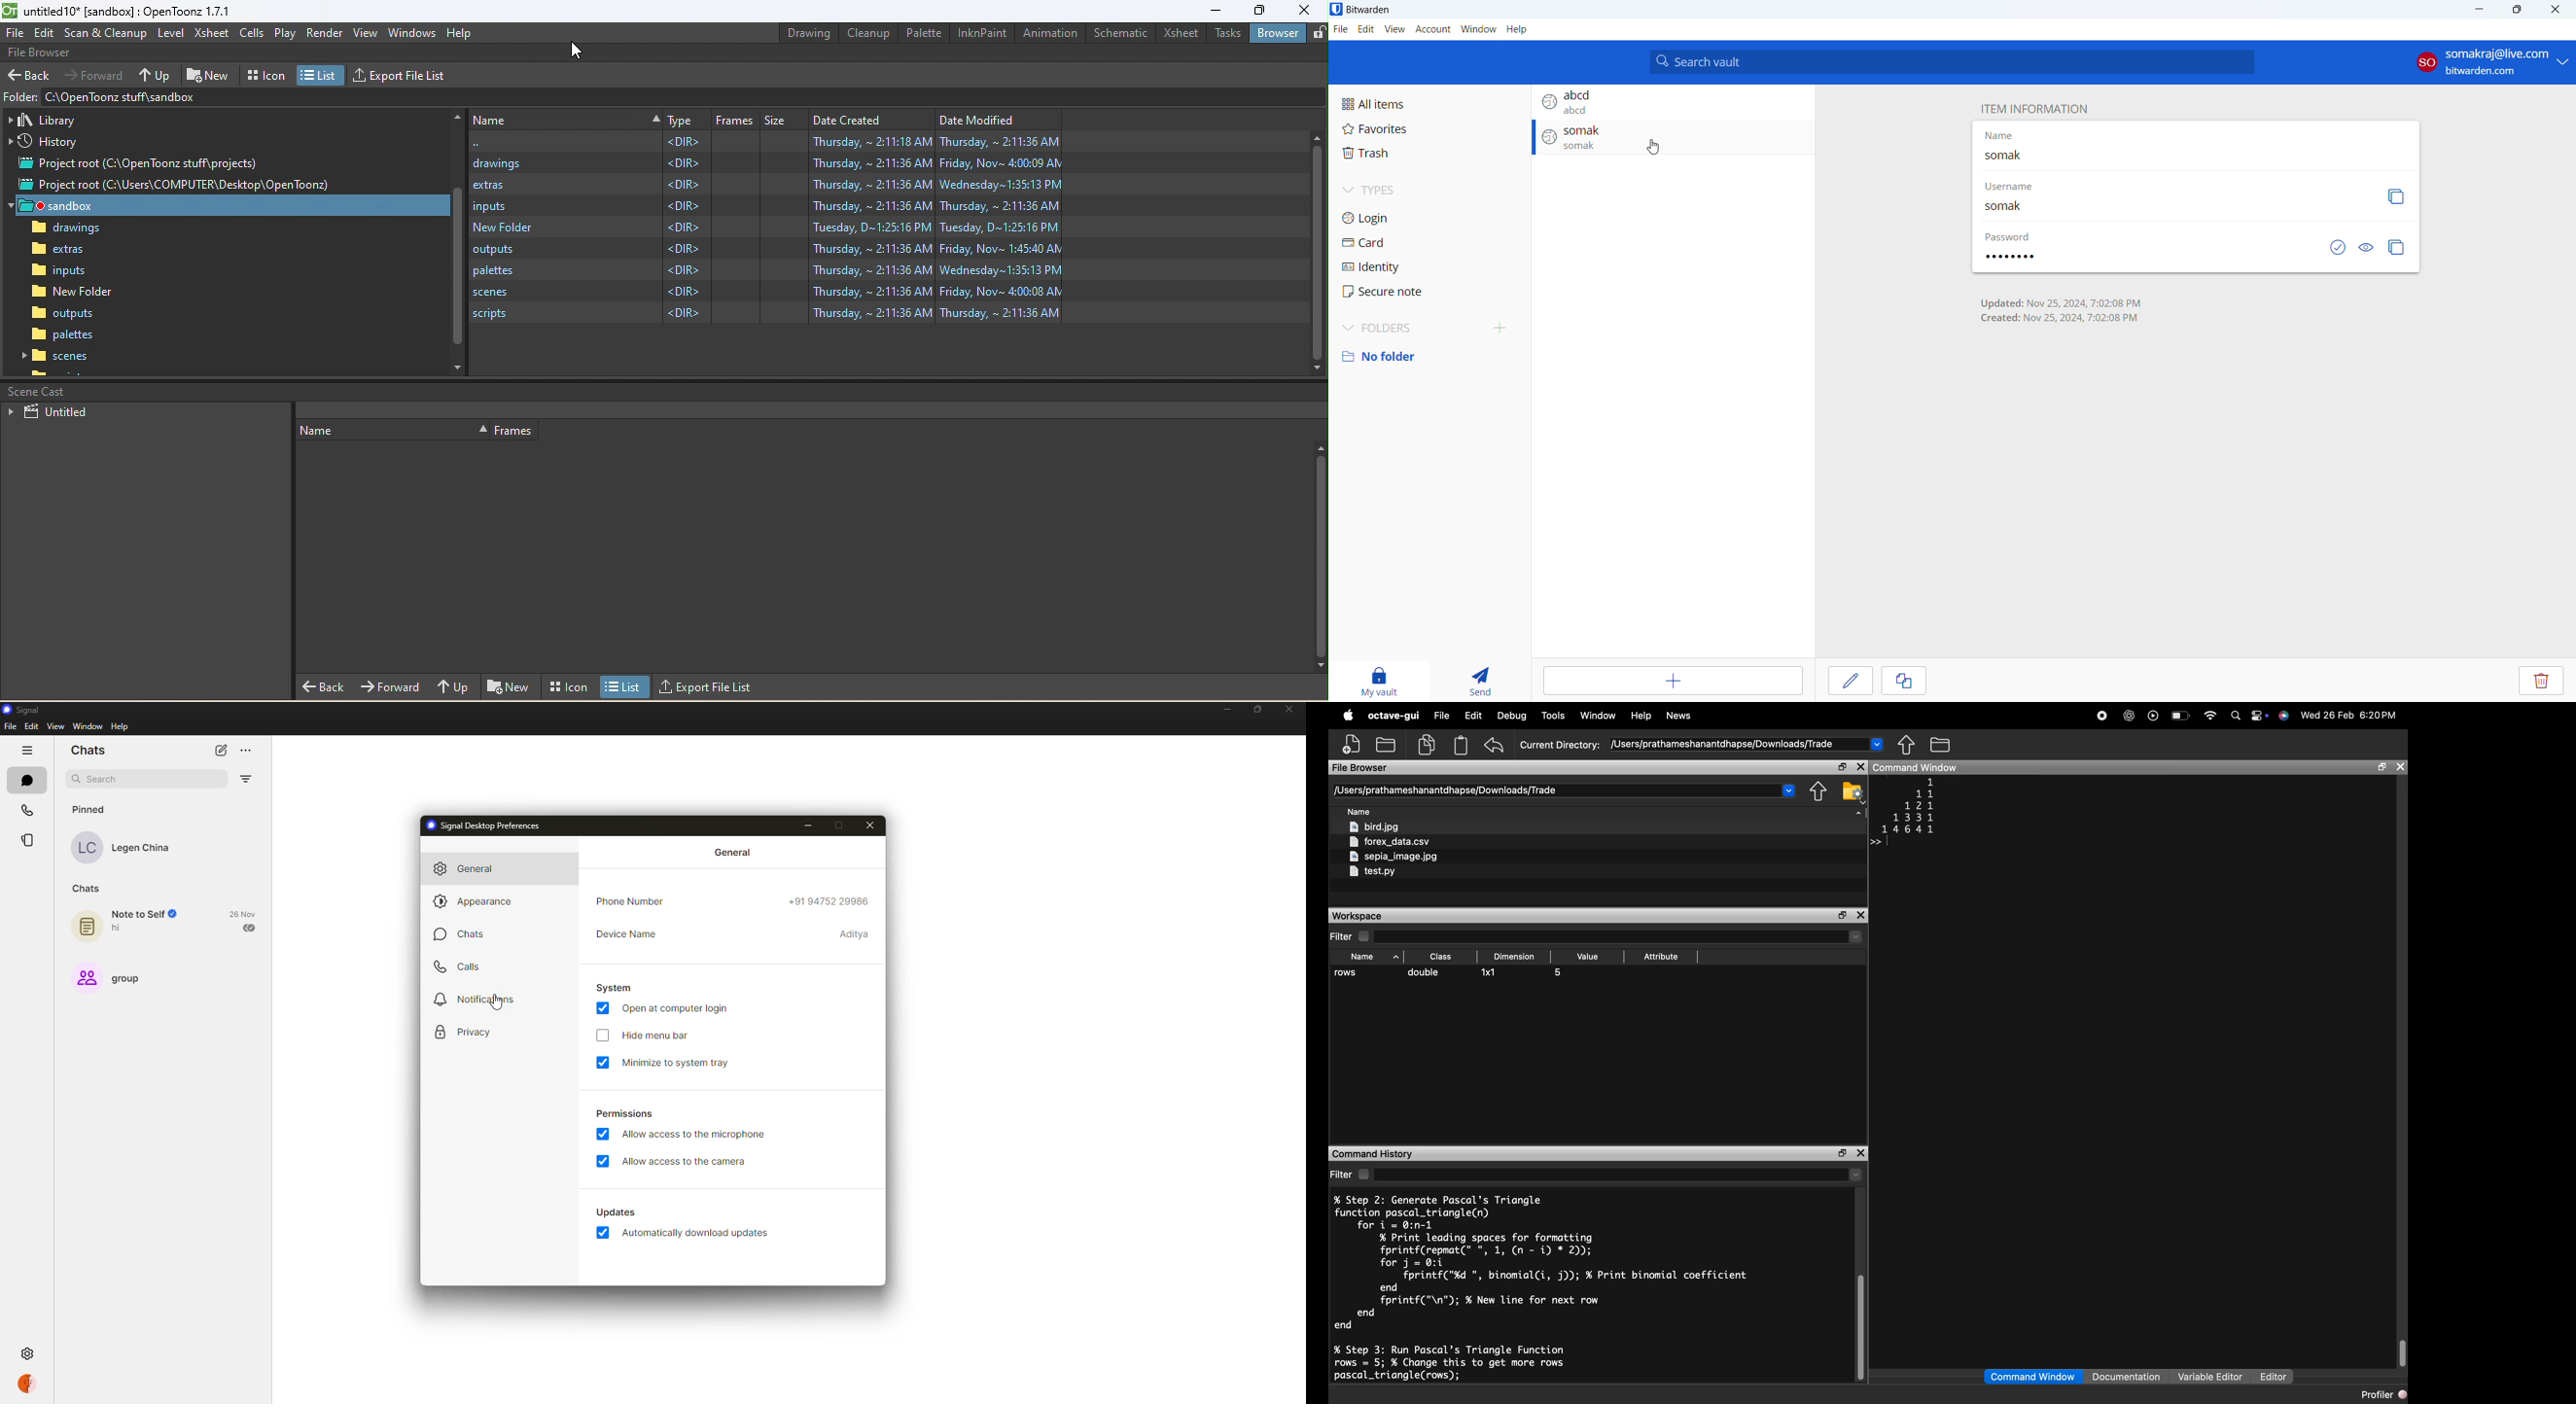 Image resolution: width=2576 pixels, height=1428 pixels. What do you see at coordinates (1407, 329) in the screenshot?
I see `folders` at bounding box center [1407, 329].